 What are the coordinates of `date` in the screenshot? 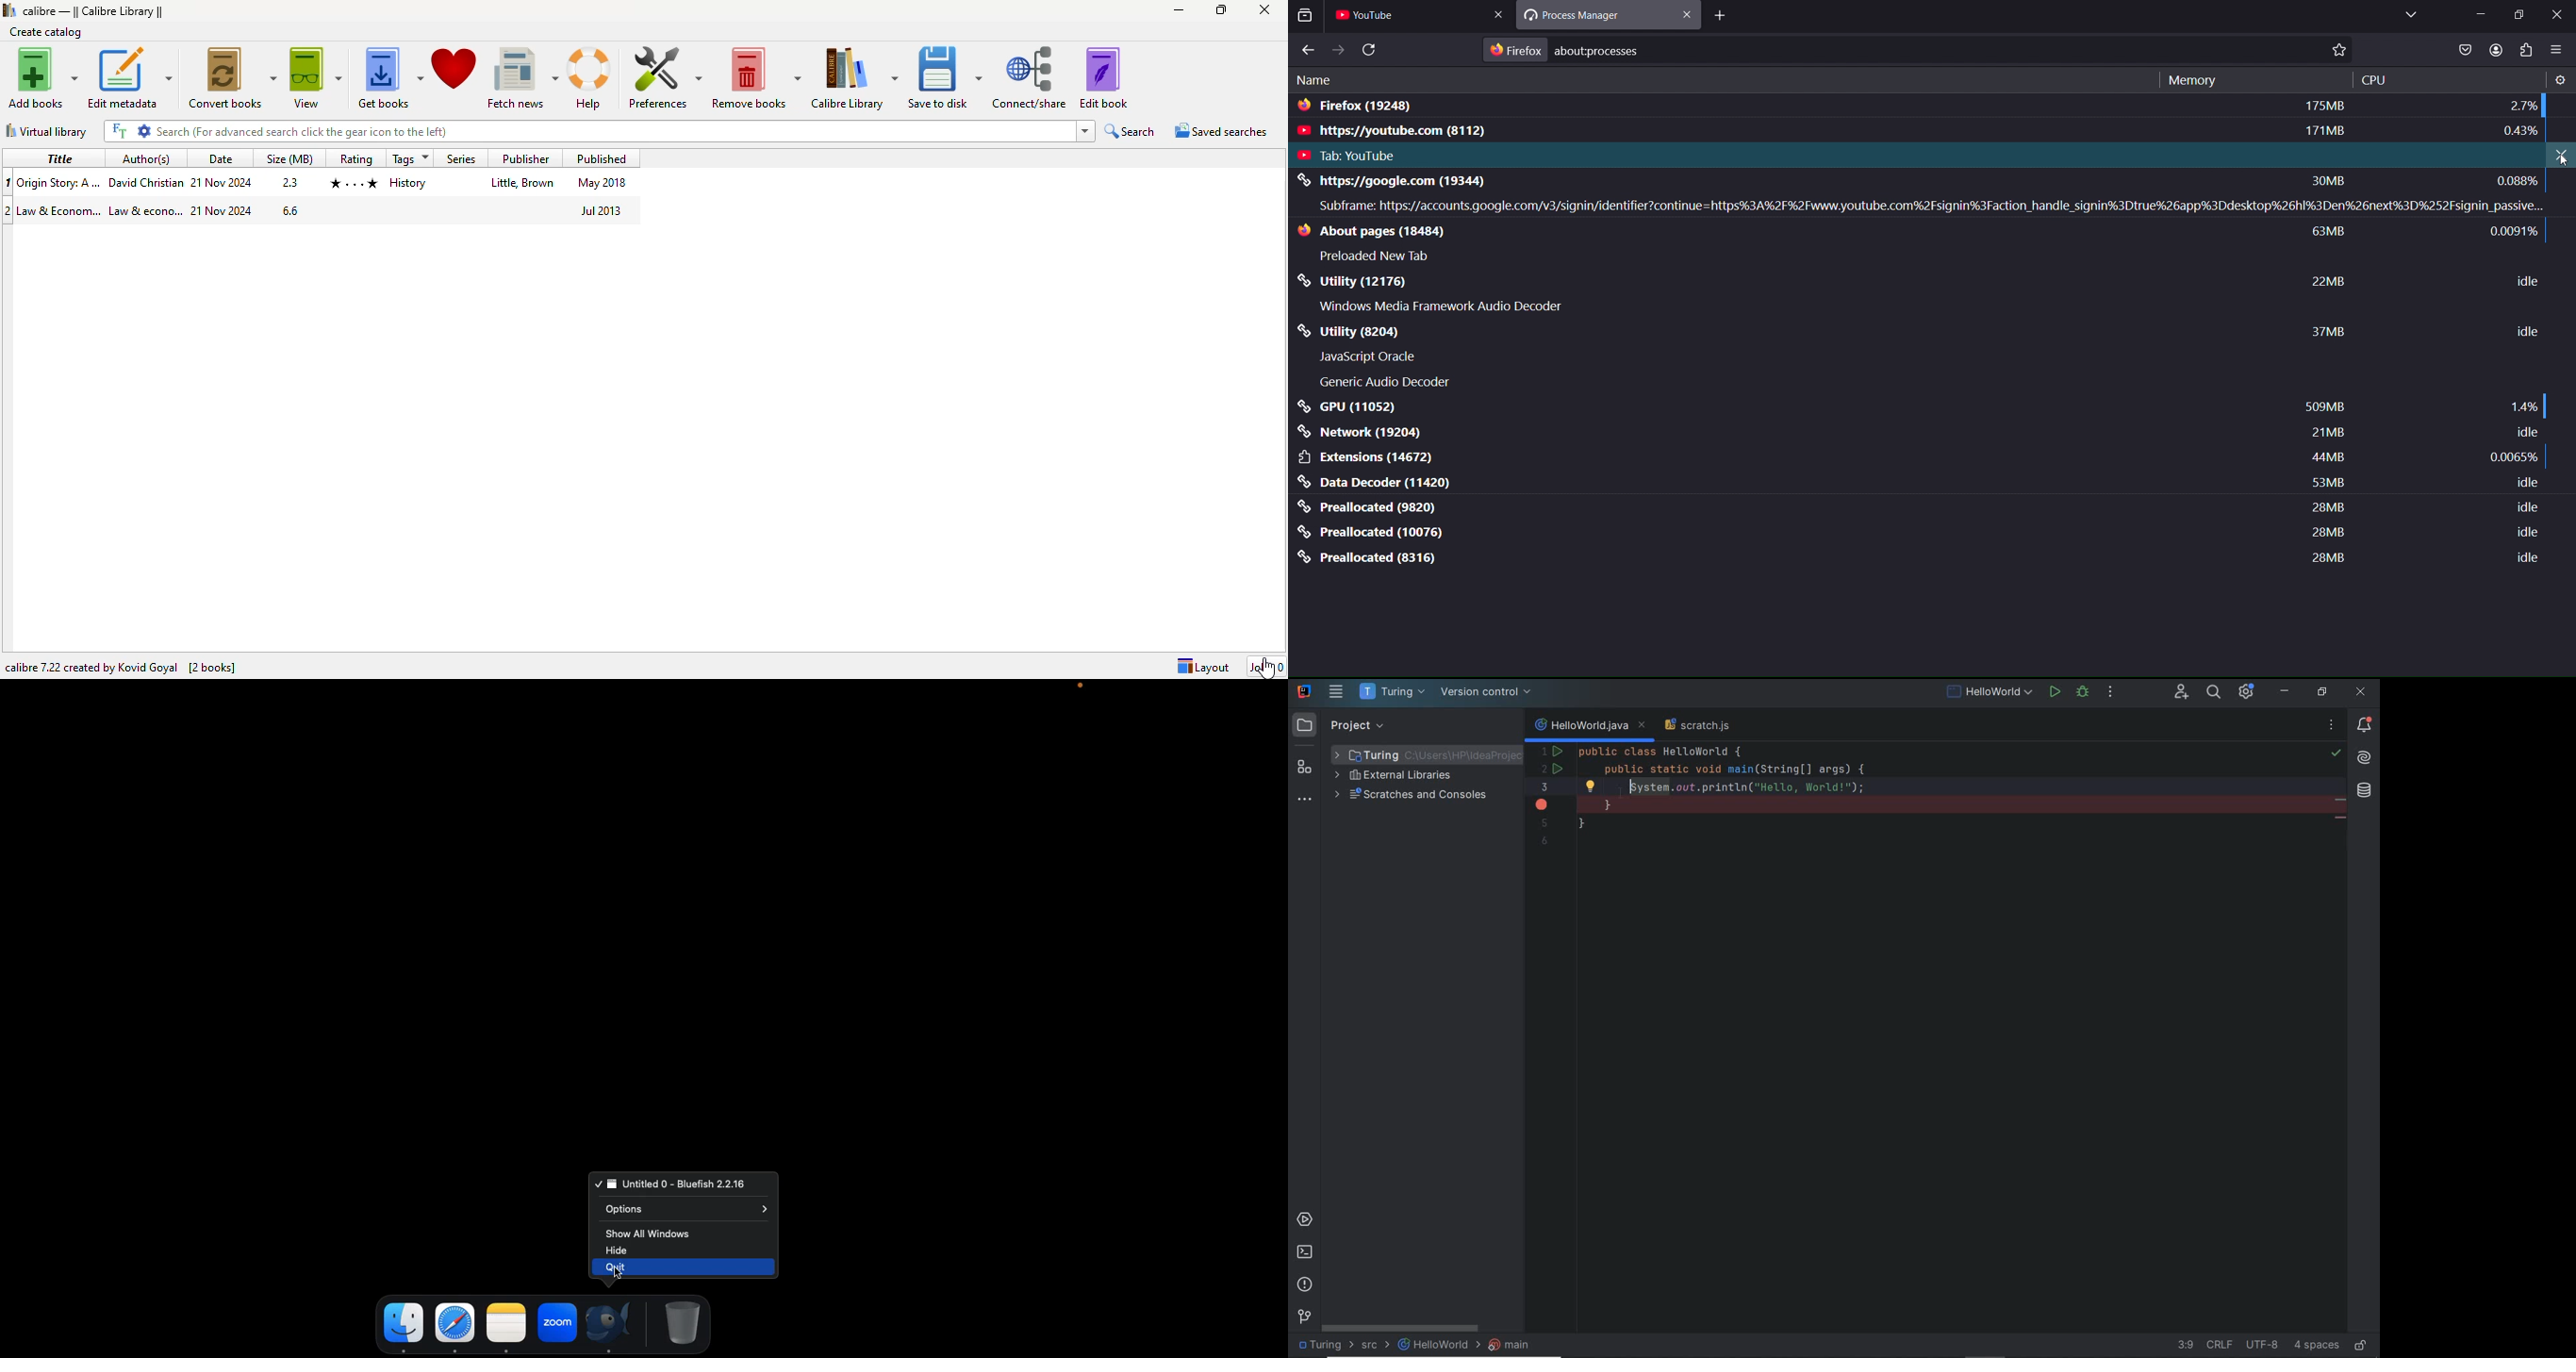 It's located at (220, 158).